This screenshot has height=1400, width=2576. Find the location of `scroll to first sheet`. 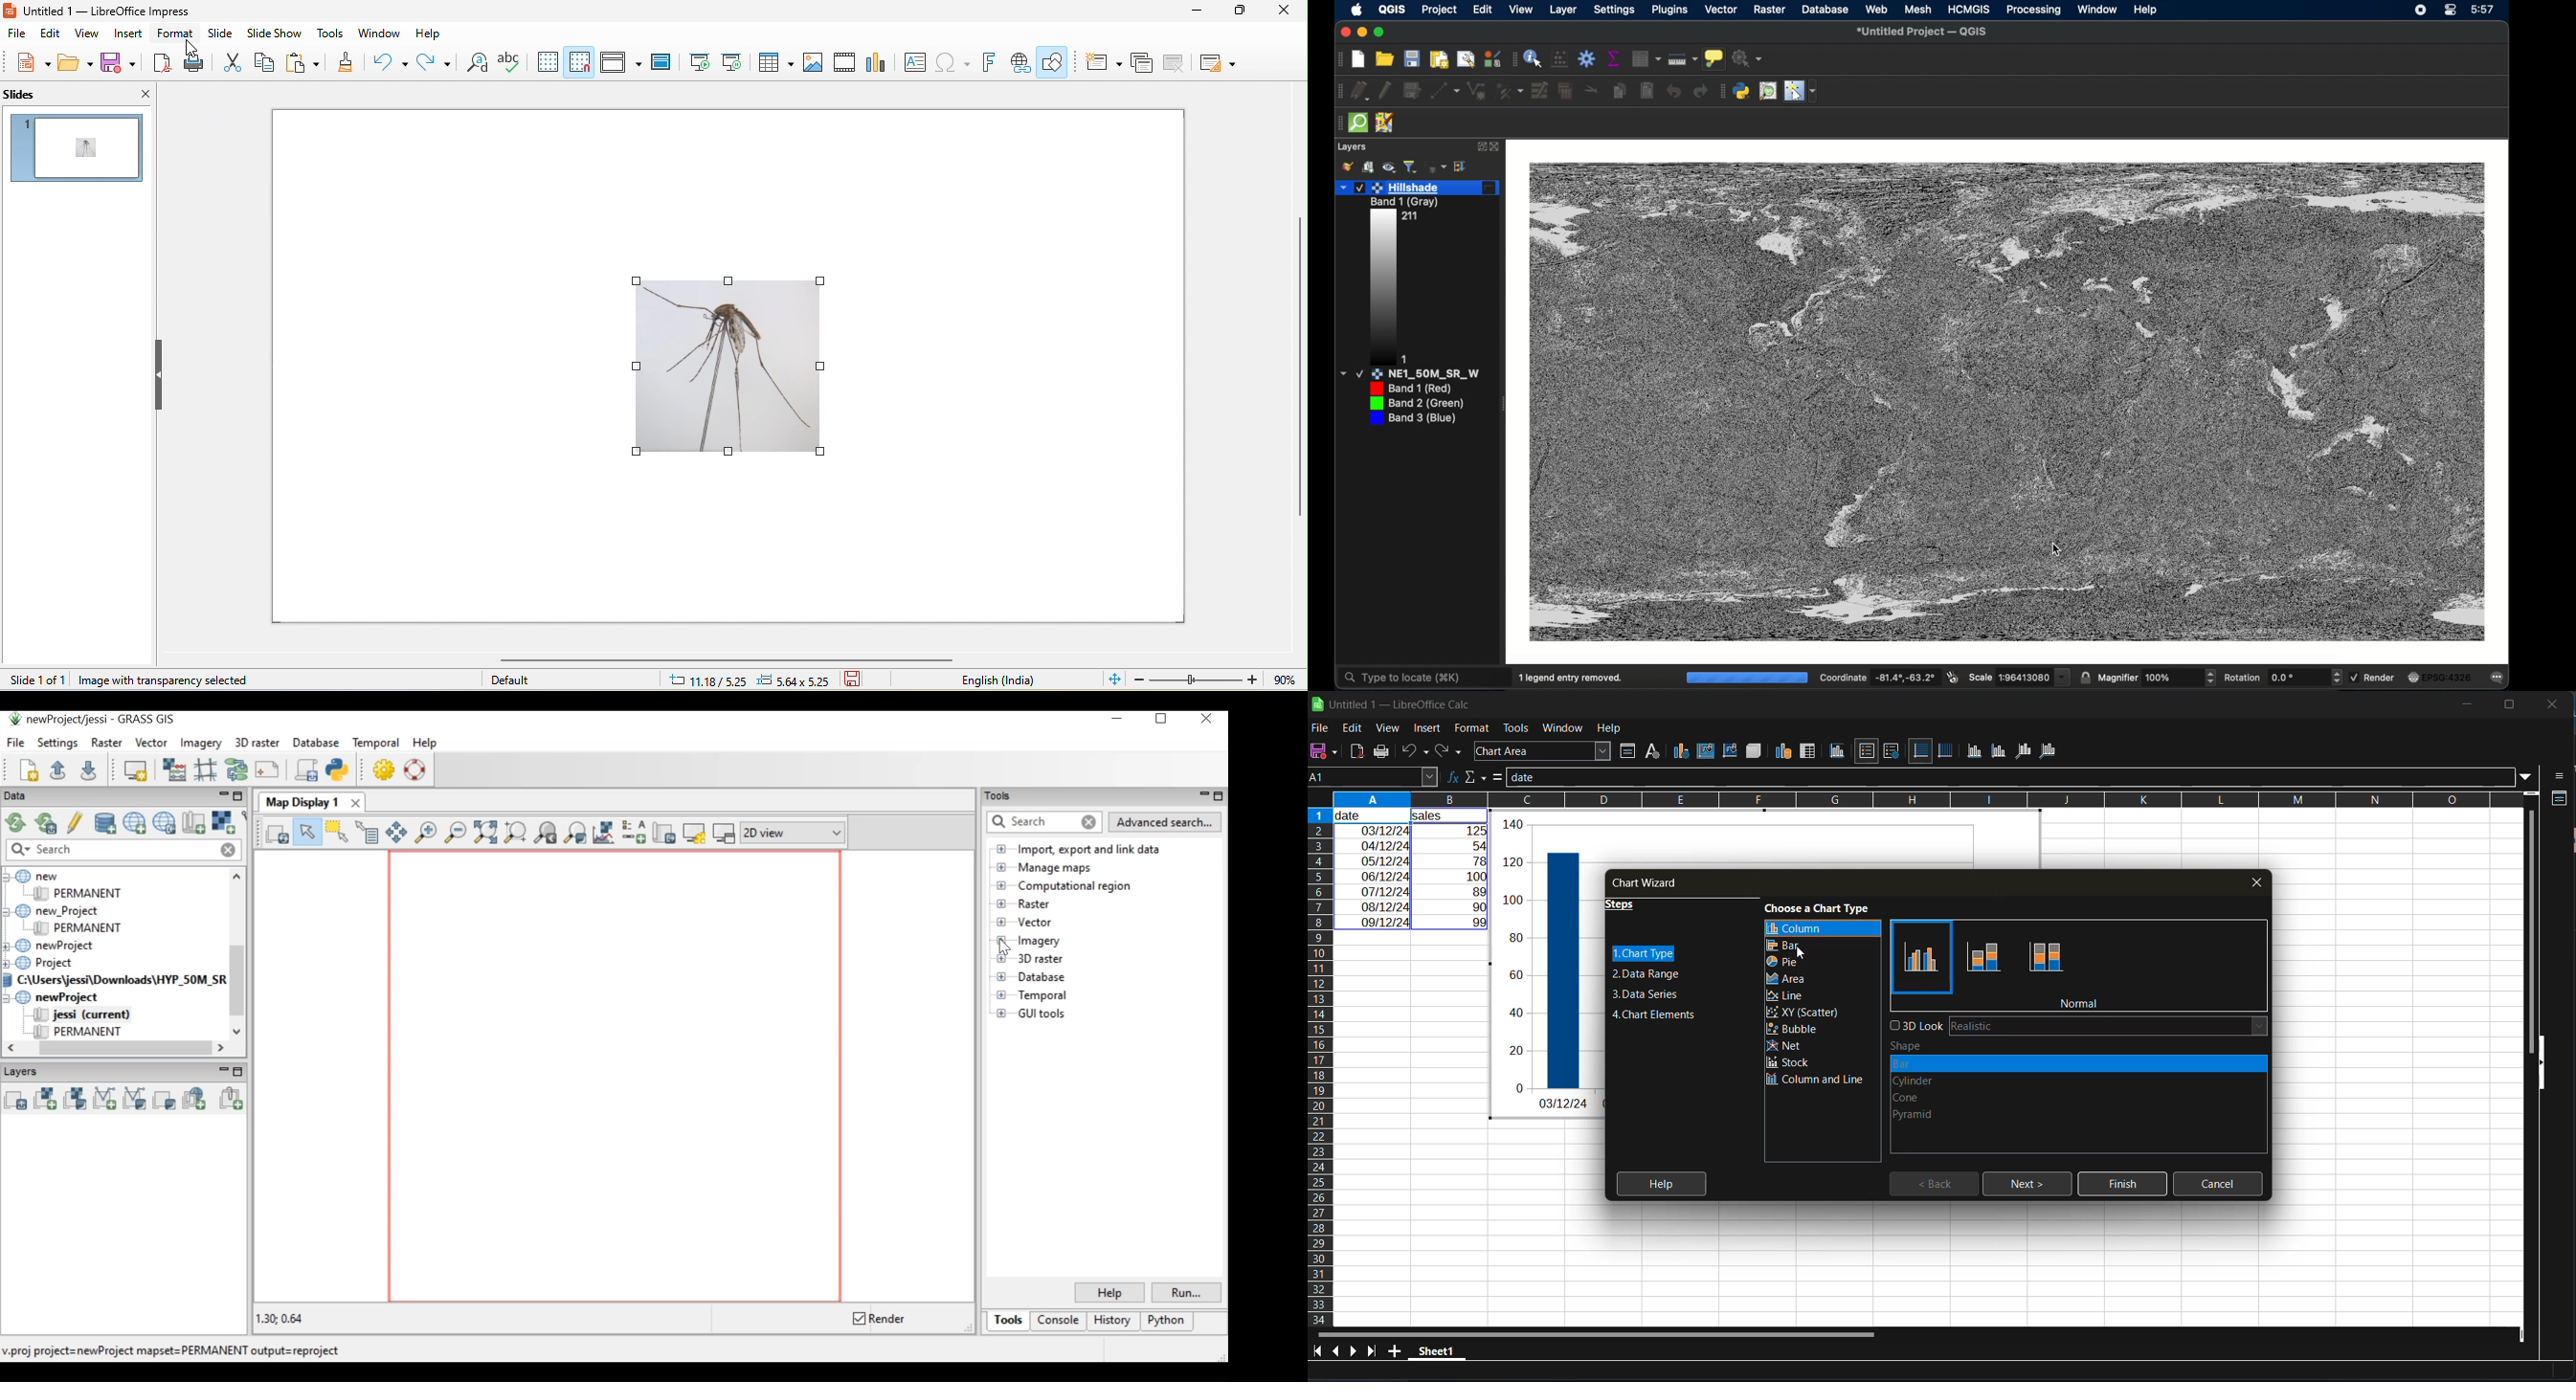

scroll to first sheet is located at coordinates (1316, 1351).